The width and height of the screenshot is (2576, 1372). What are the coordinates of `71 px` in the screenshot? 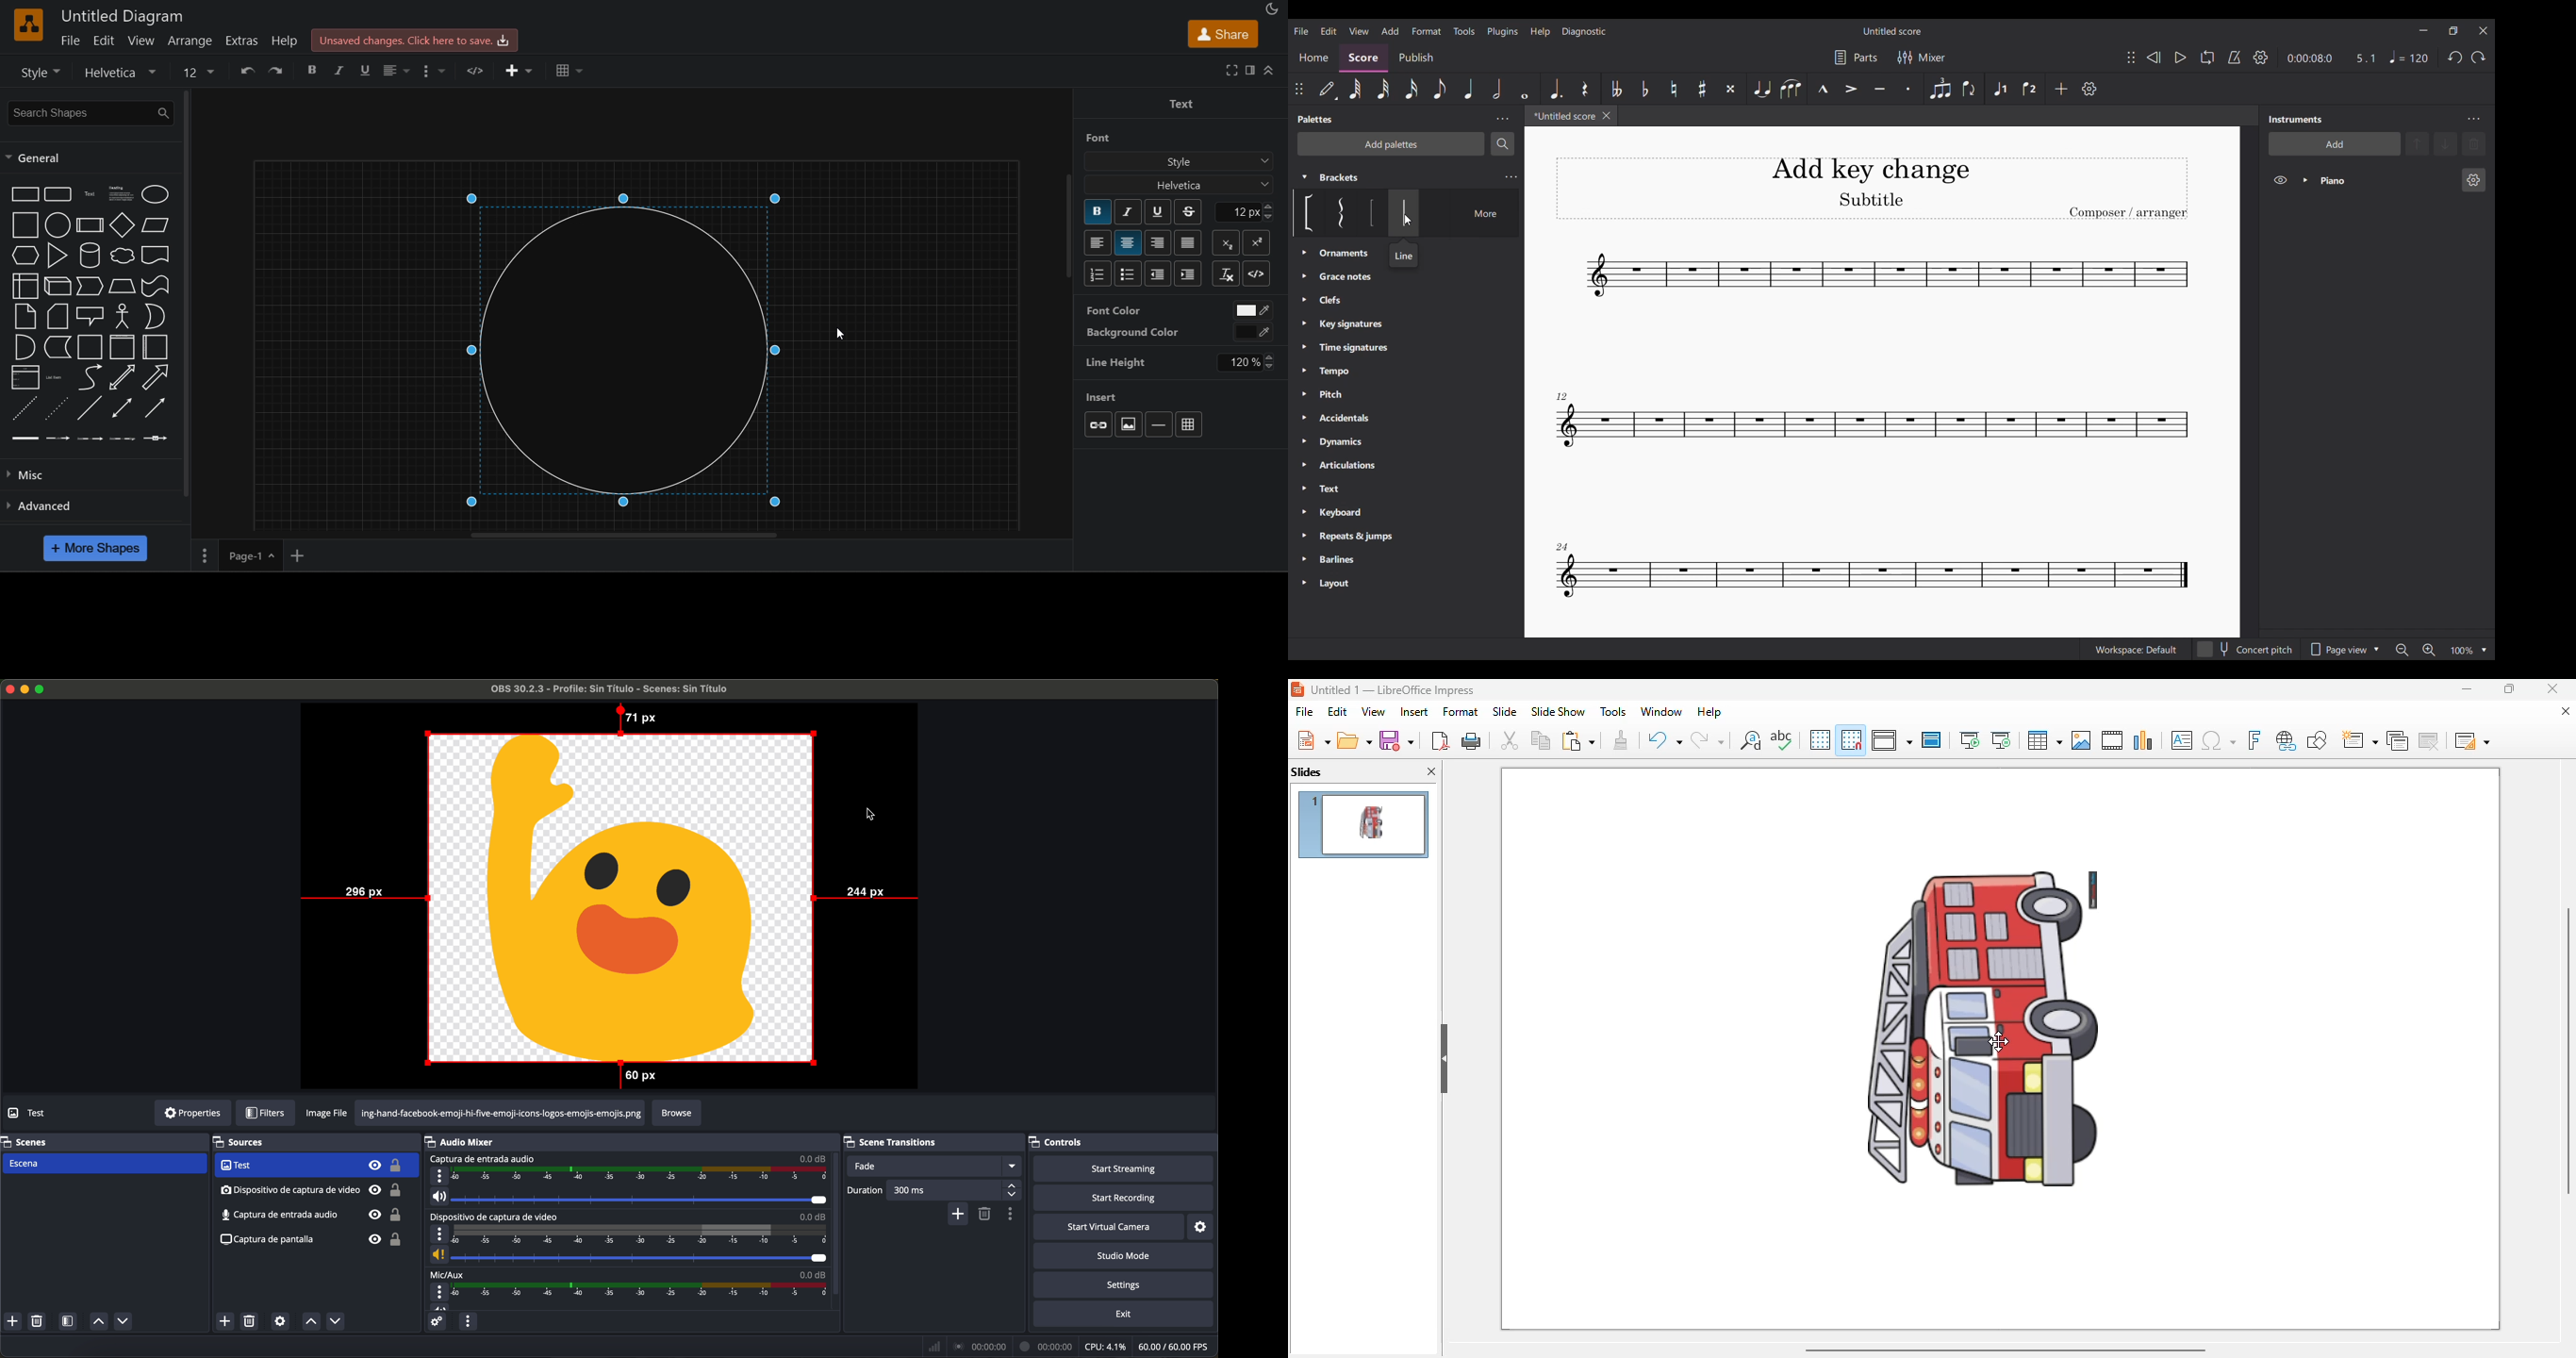 It's located at (635, 717).